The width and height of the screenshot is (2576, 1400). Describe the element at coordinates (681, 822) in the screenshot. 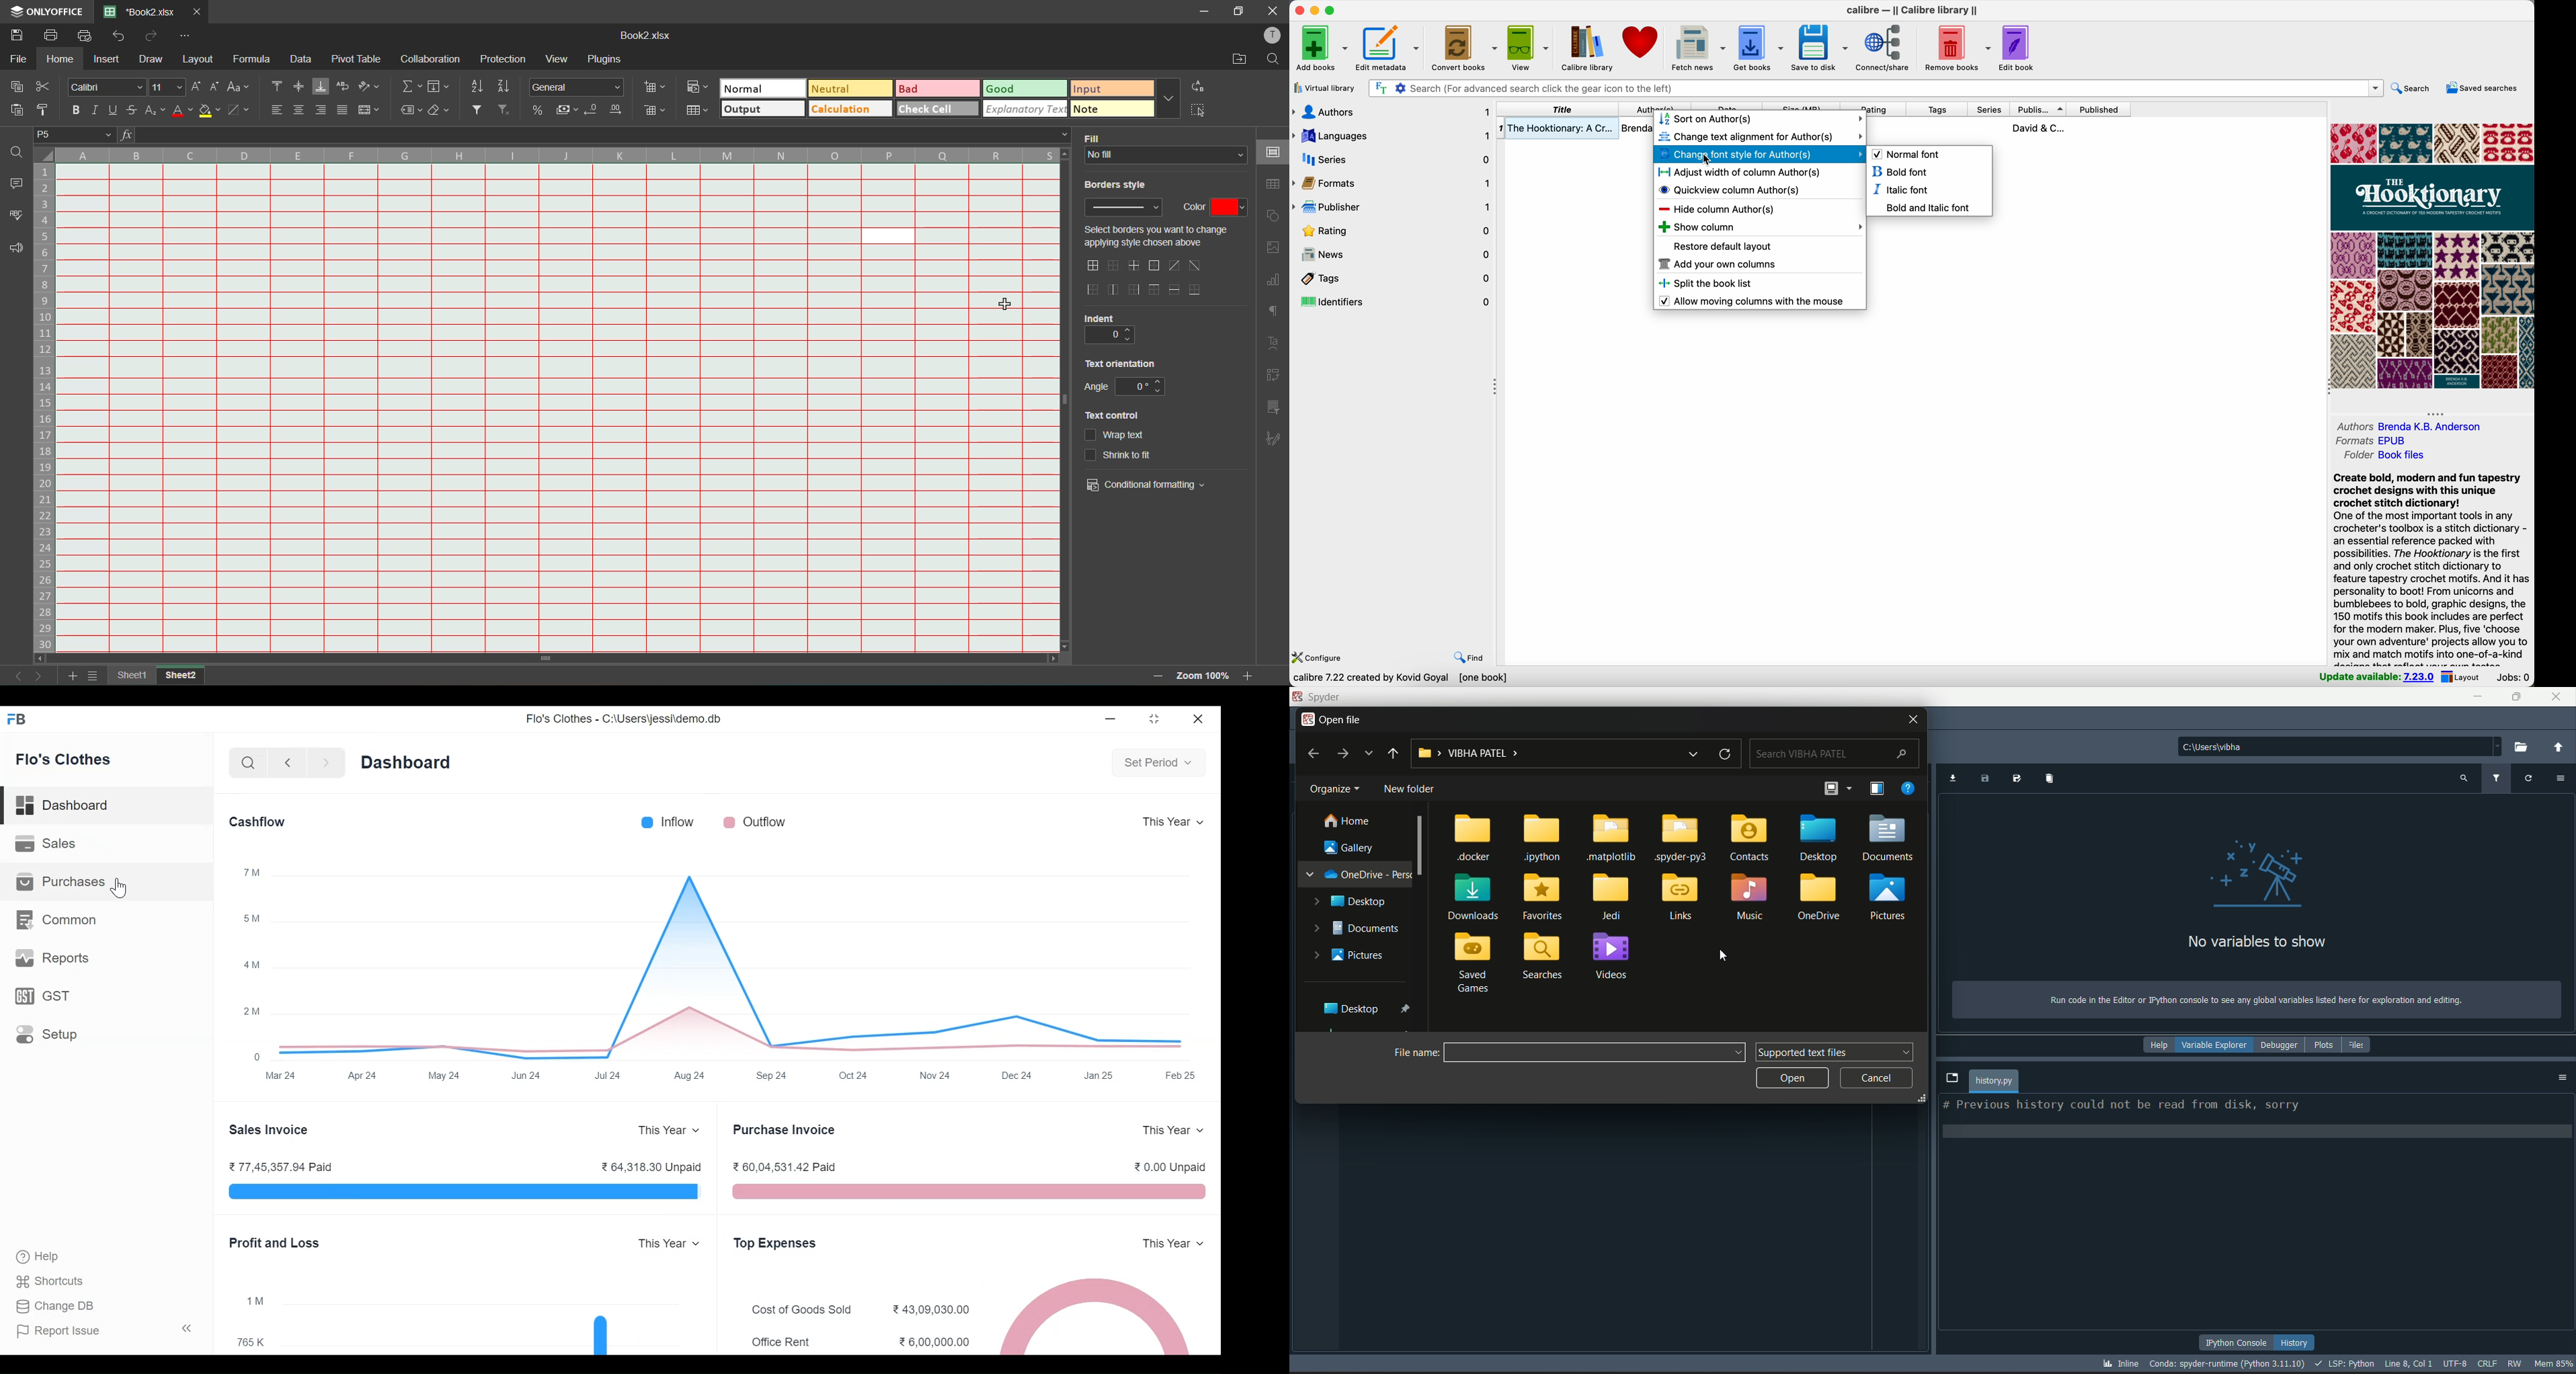

I see `Inflow` at that location.